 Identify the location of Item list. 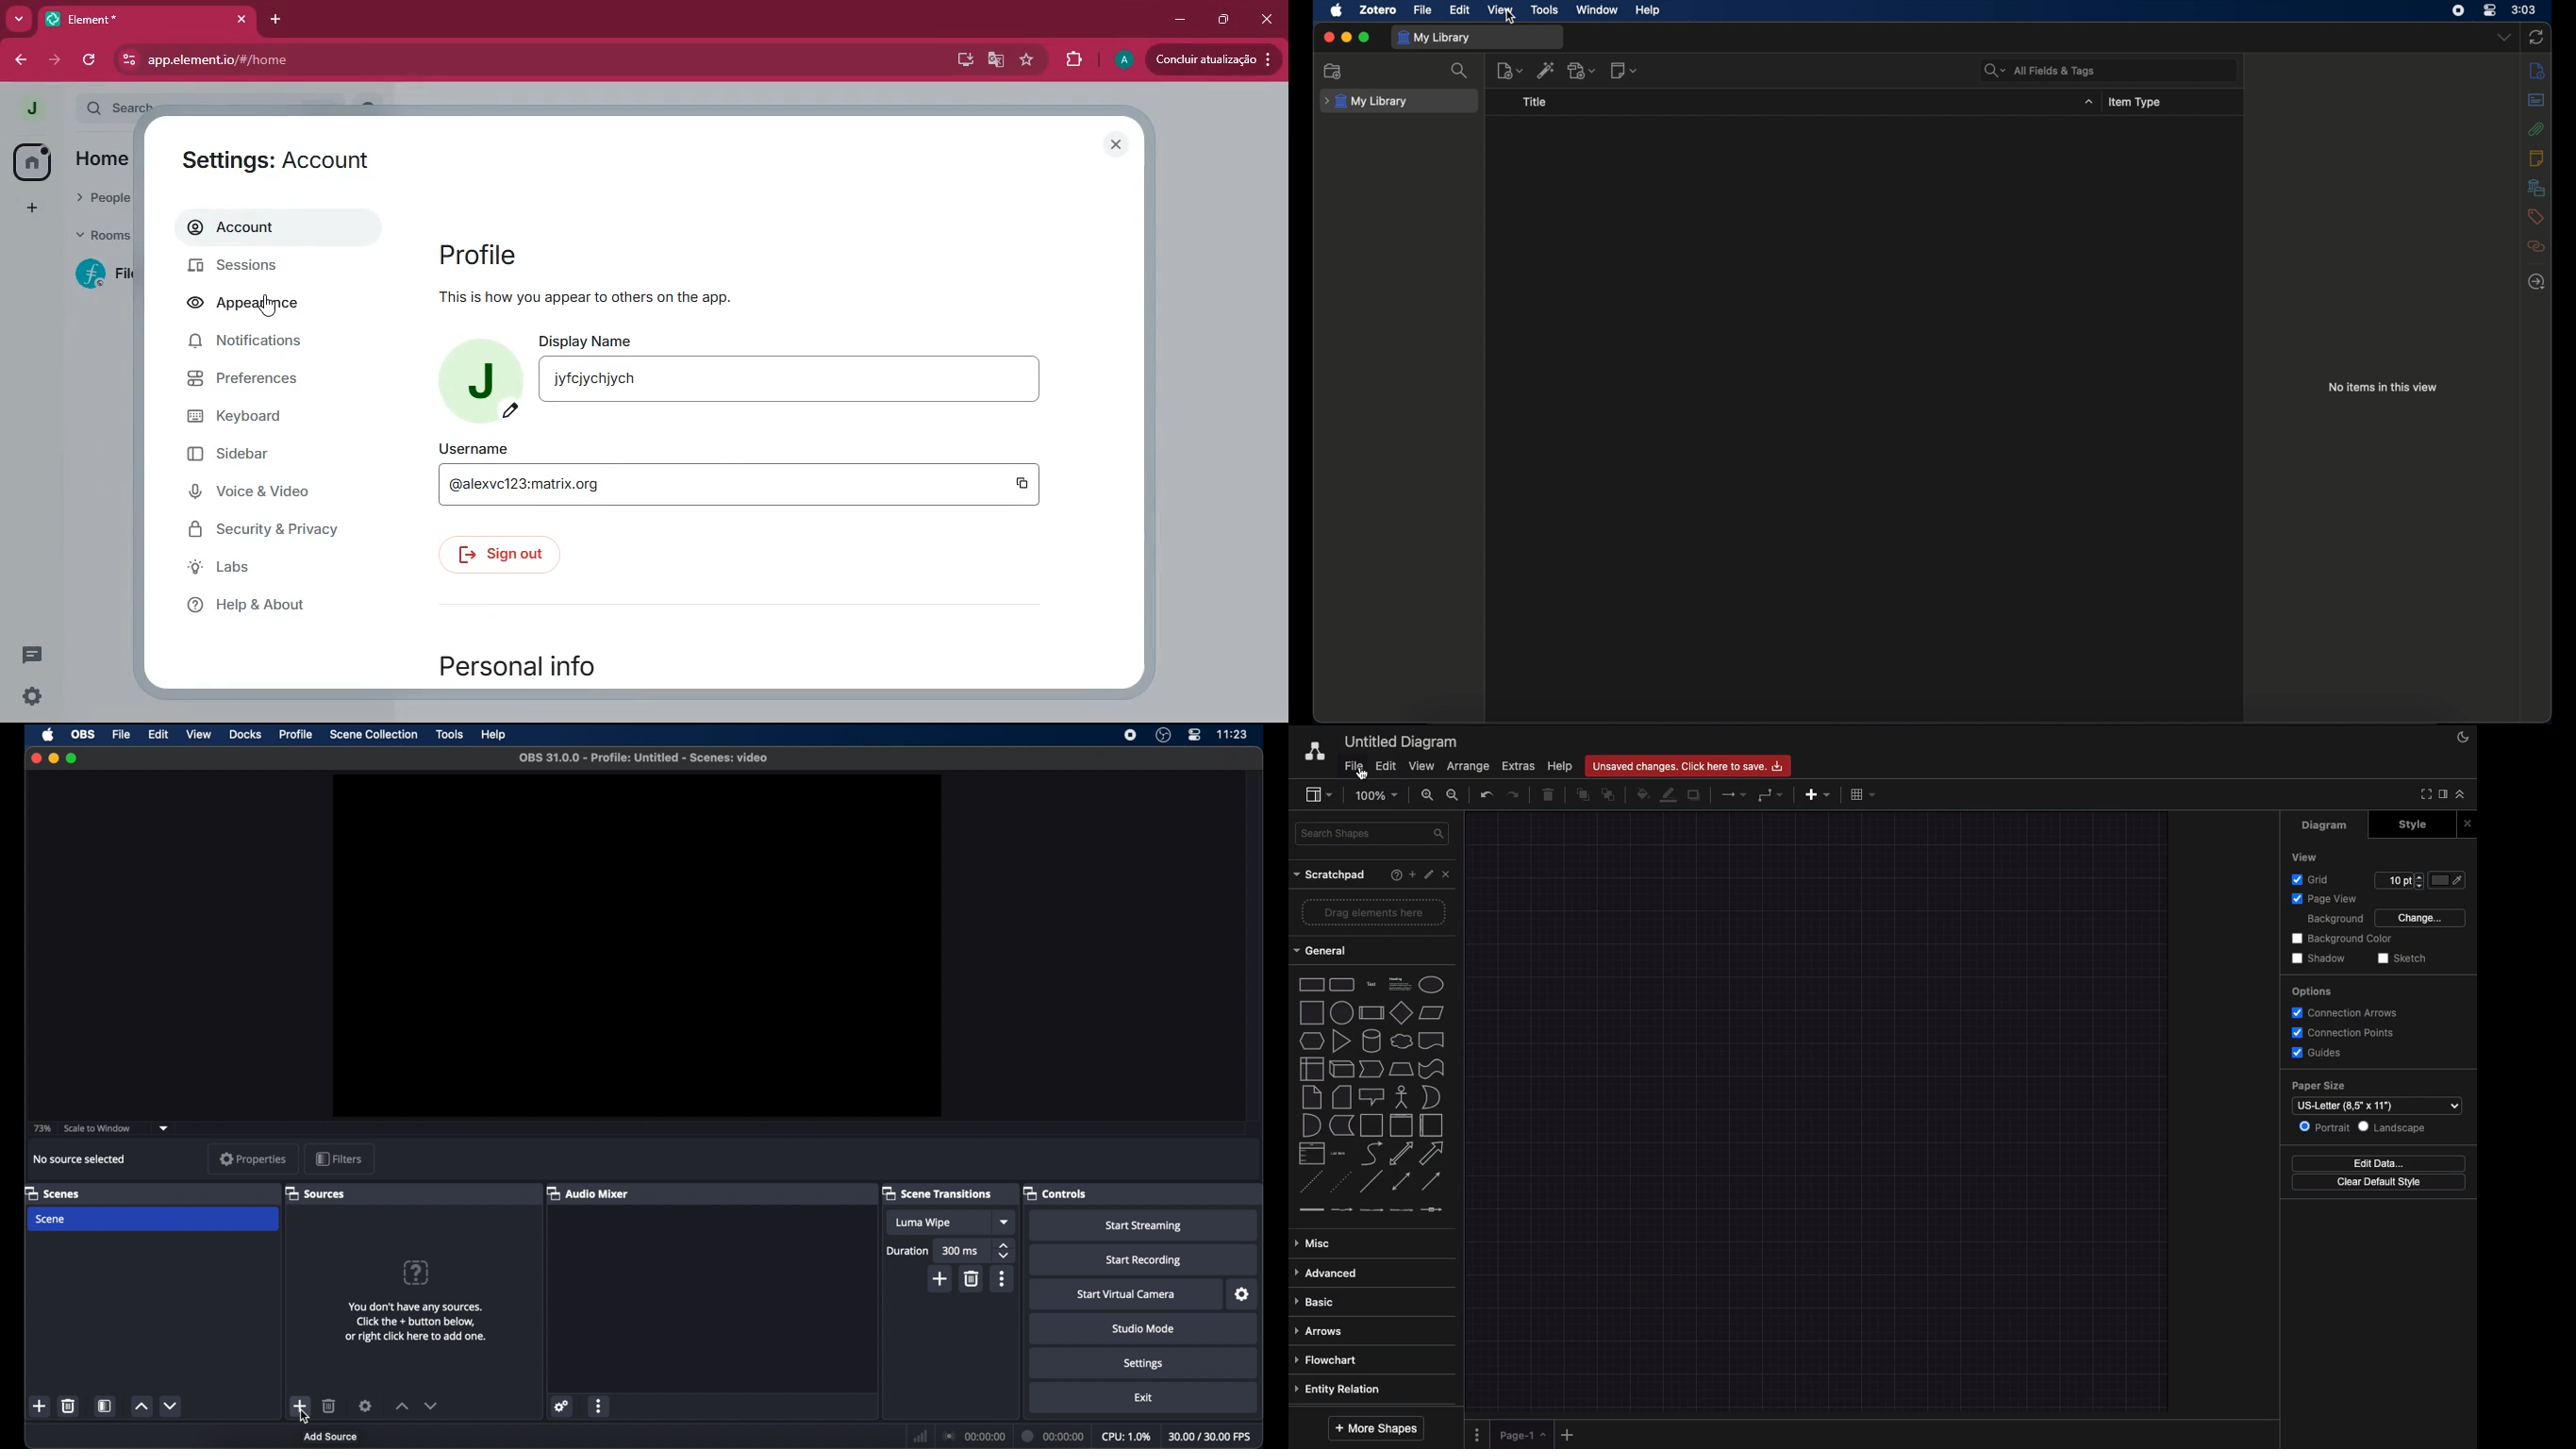
(1343, 1154).